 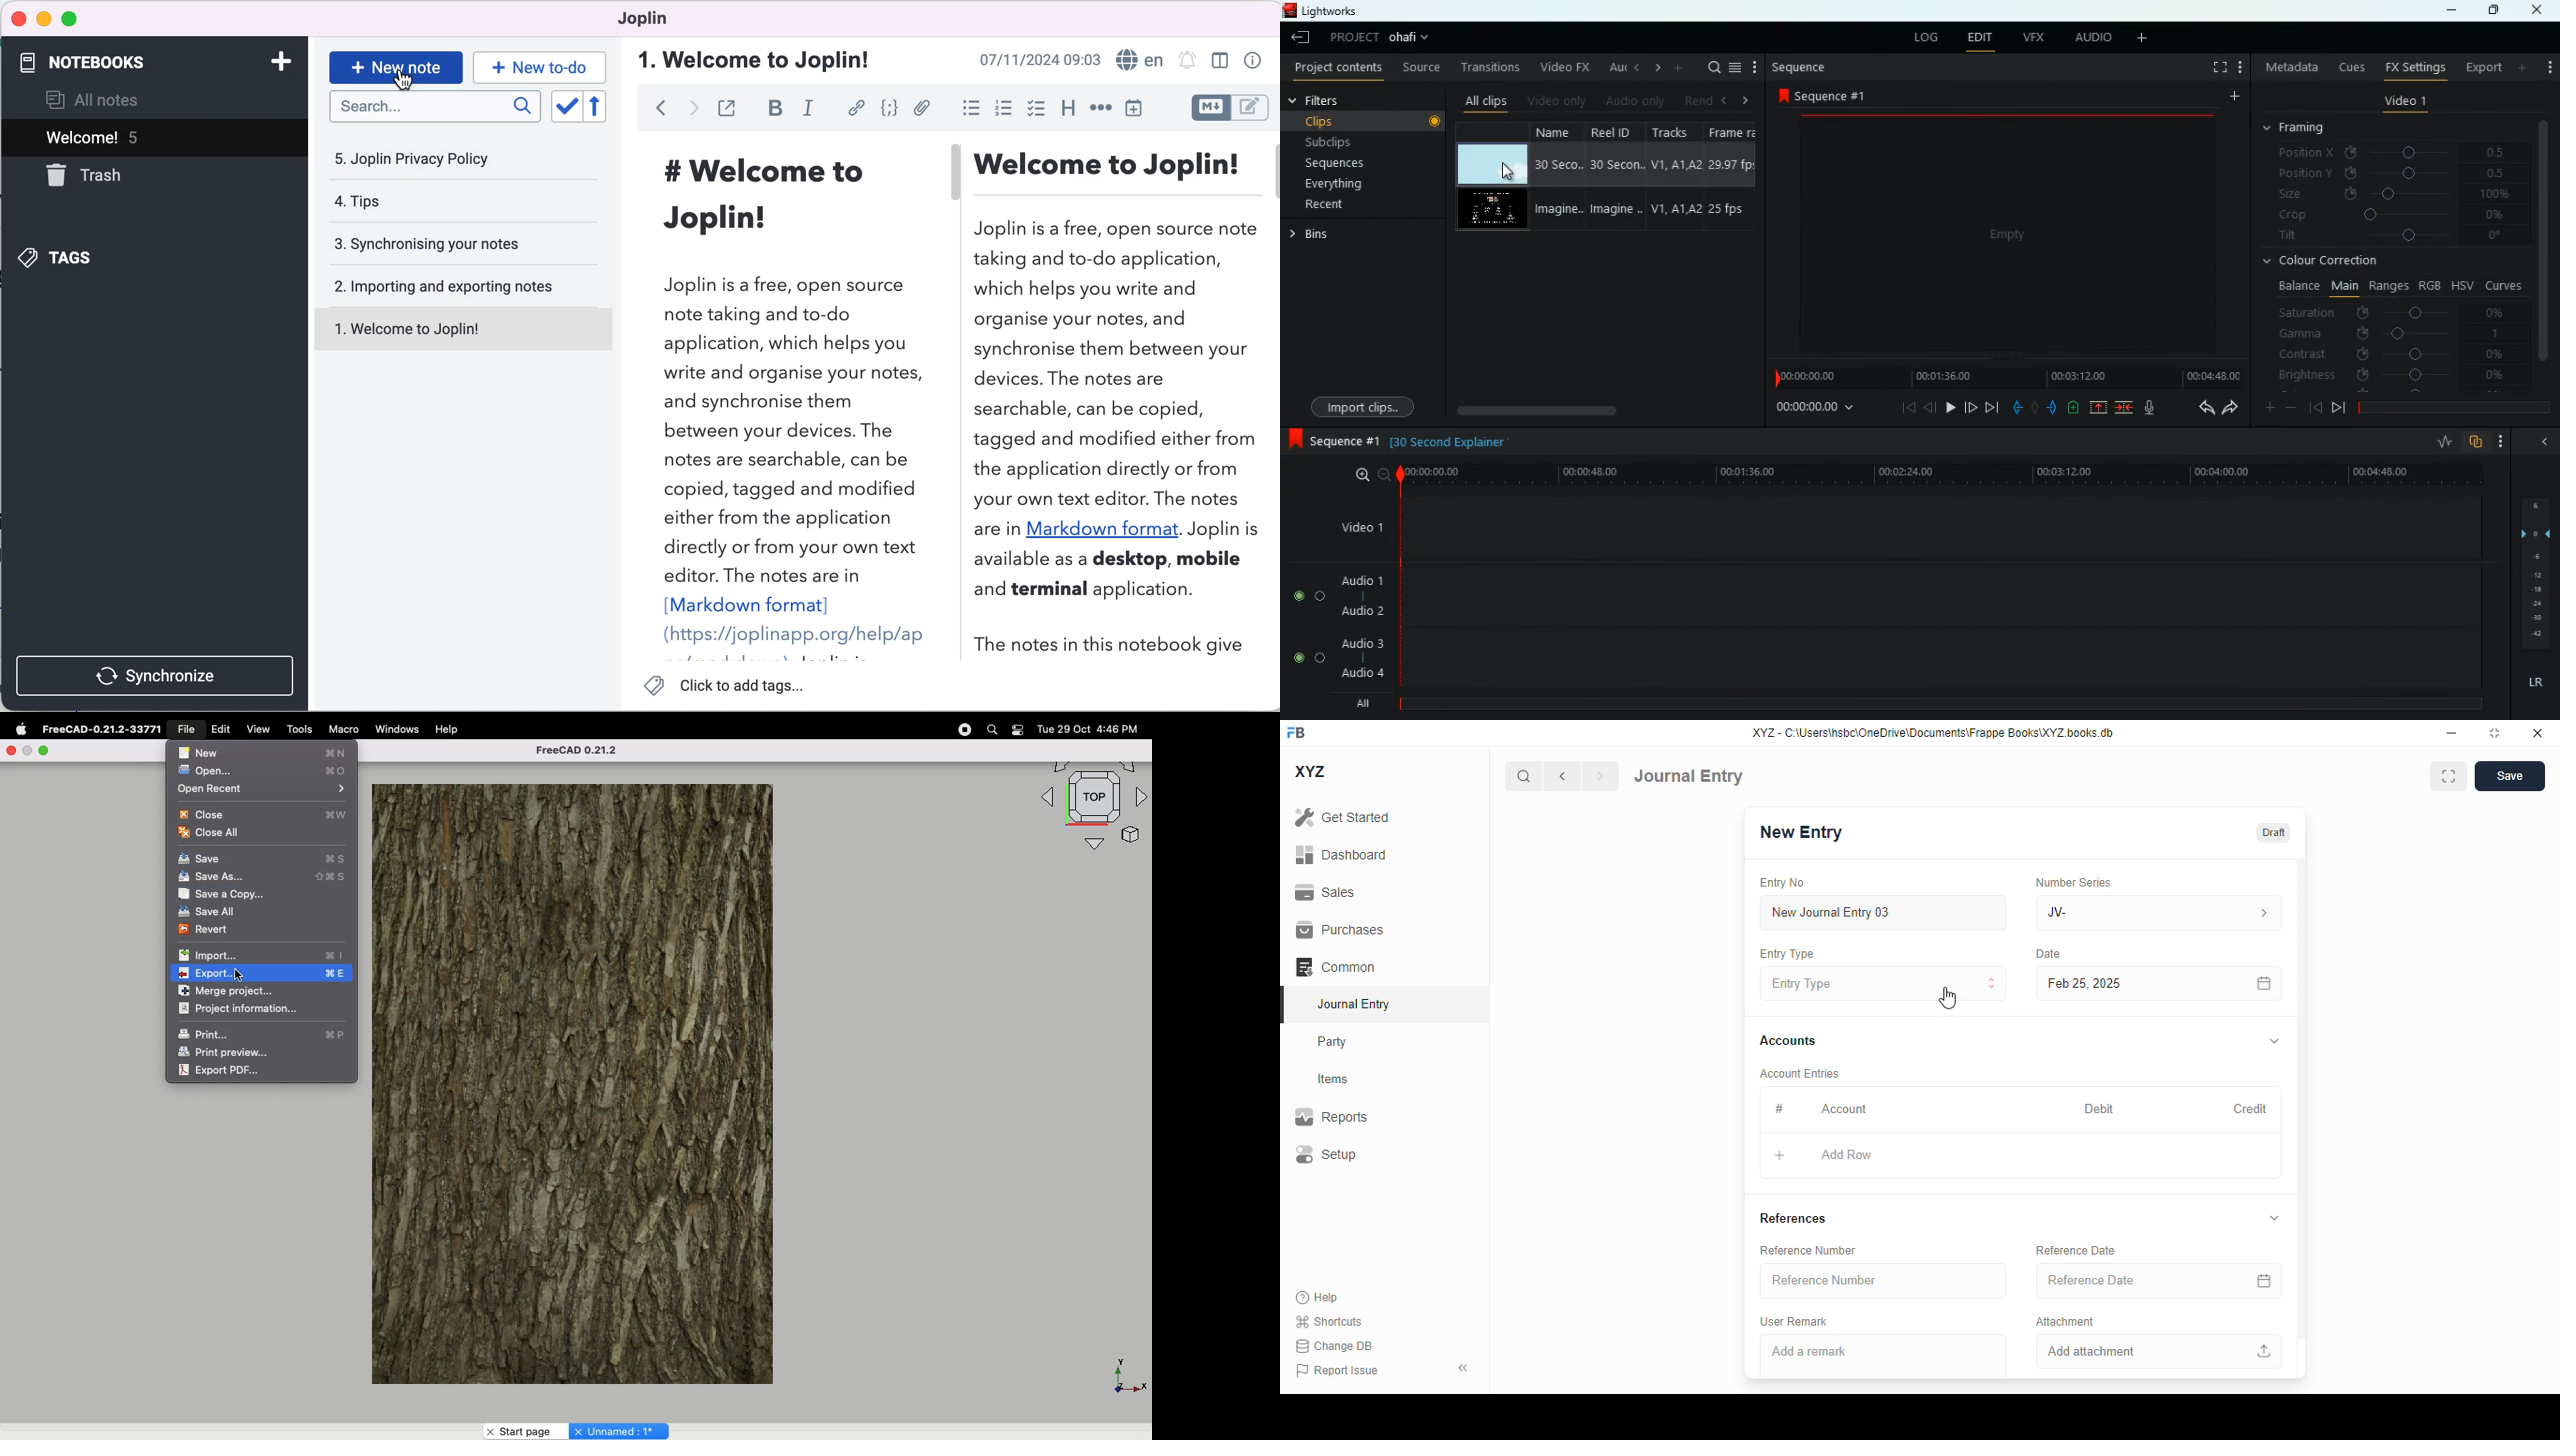 I want to click on rate, so click(x=2441, y=444).